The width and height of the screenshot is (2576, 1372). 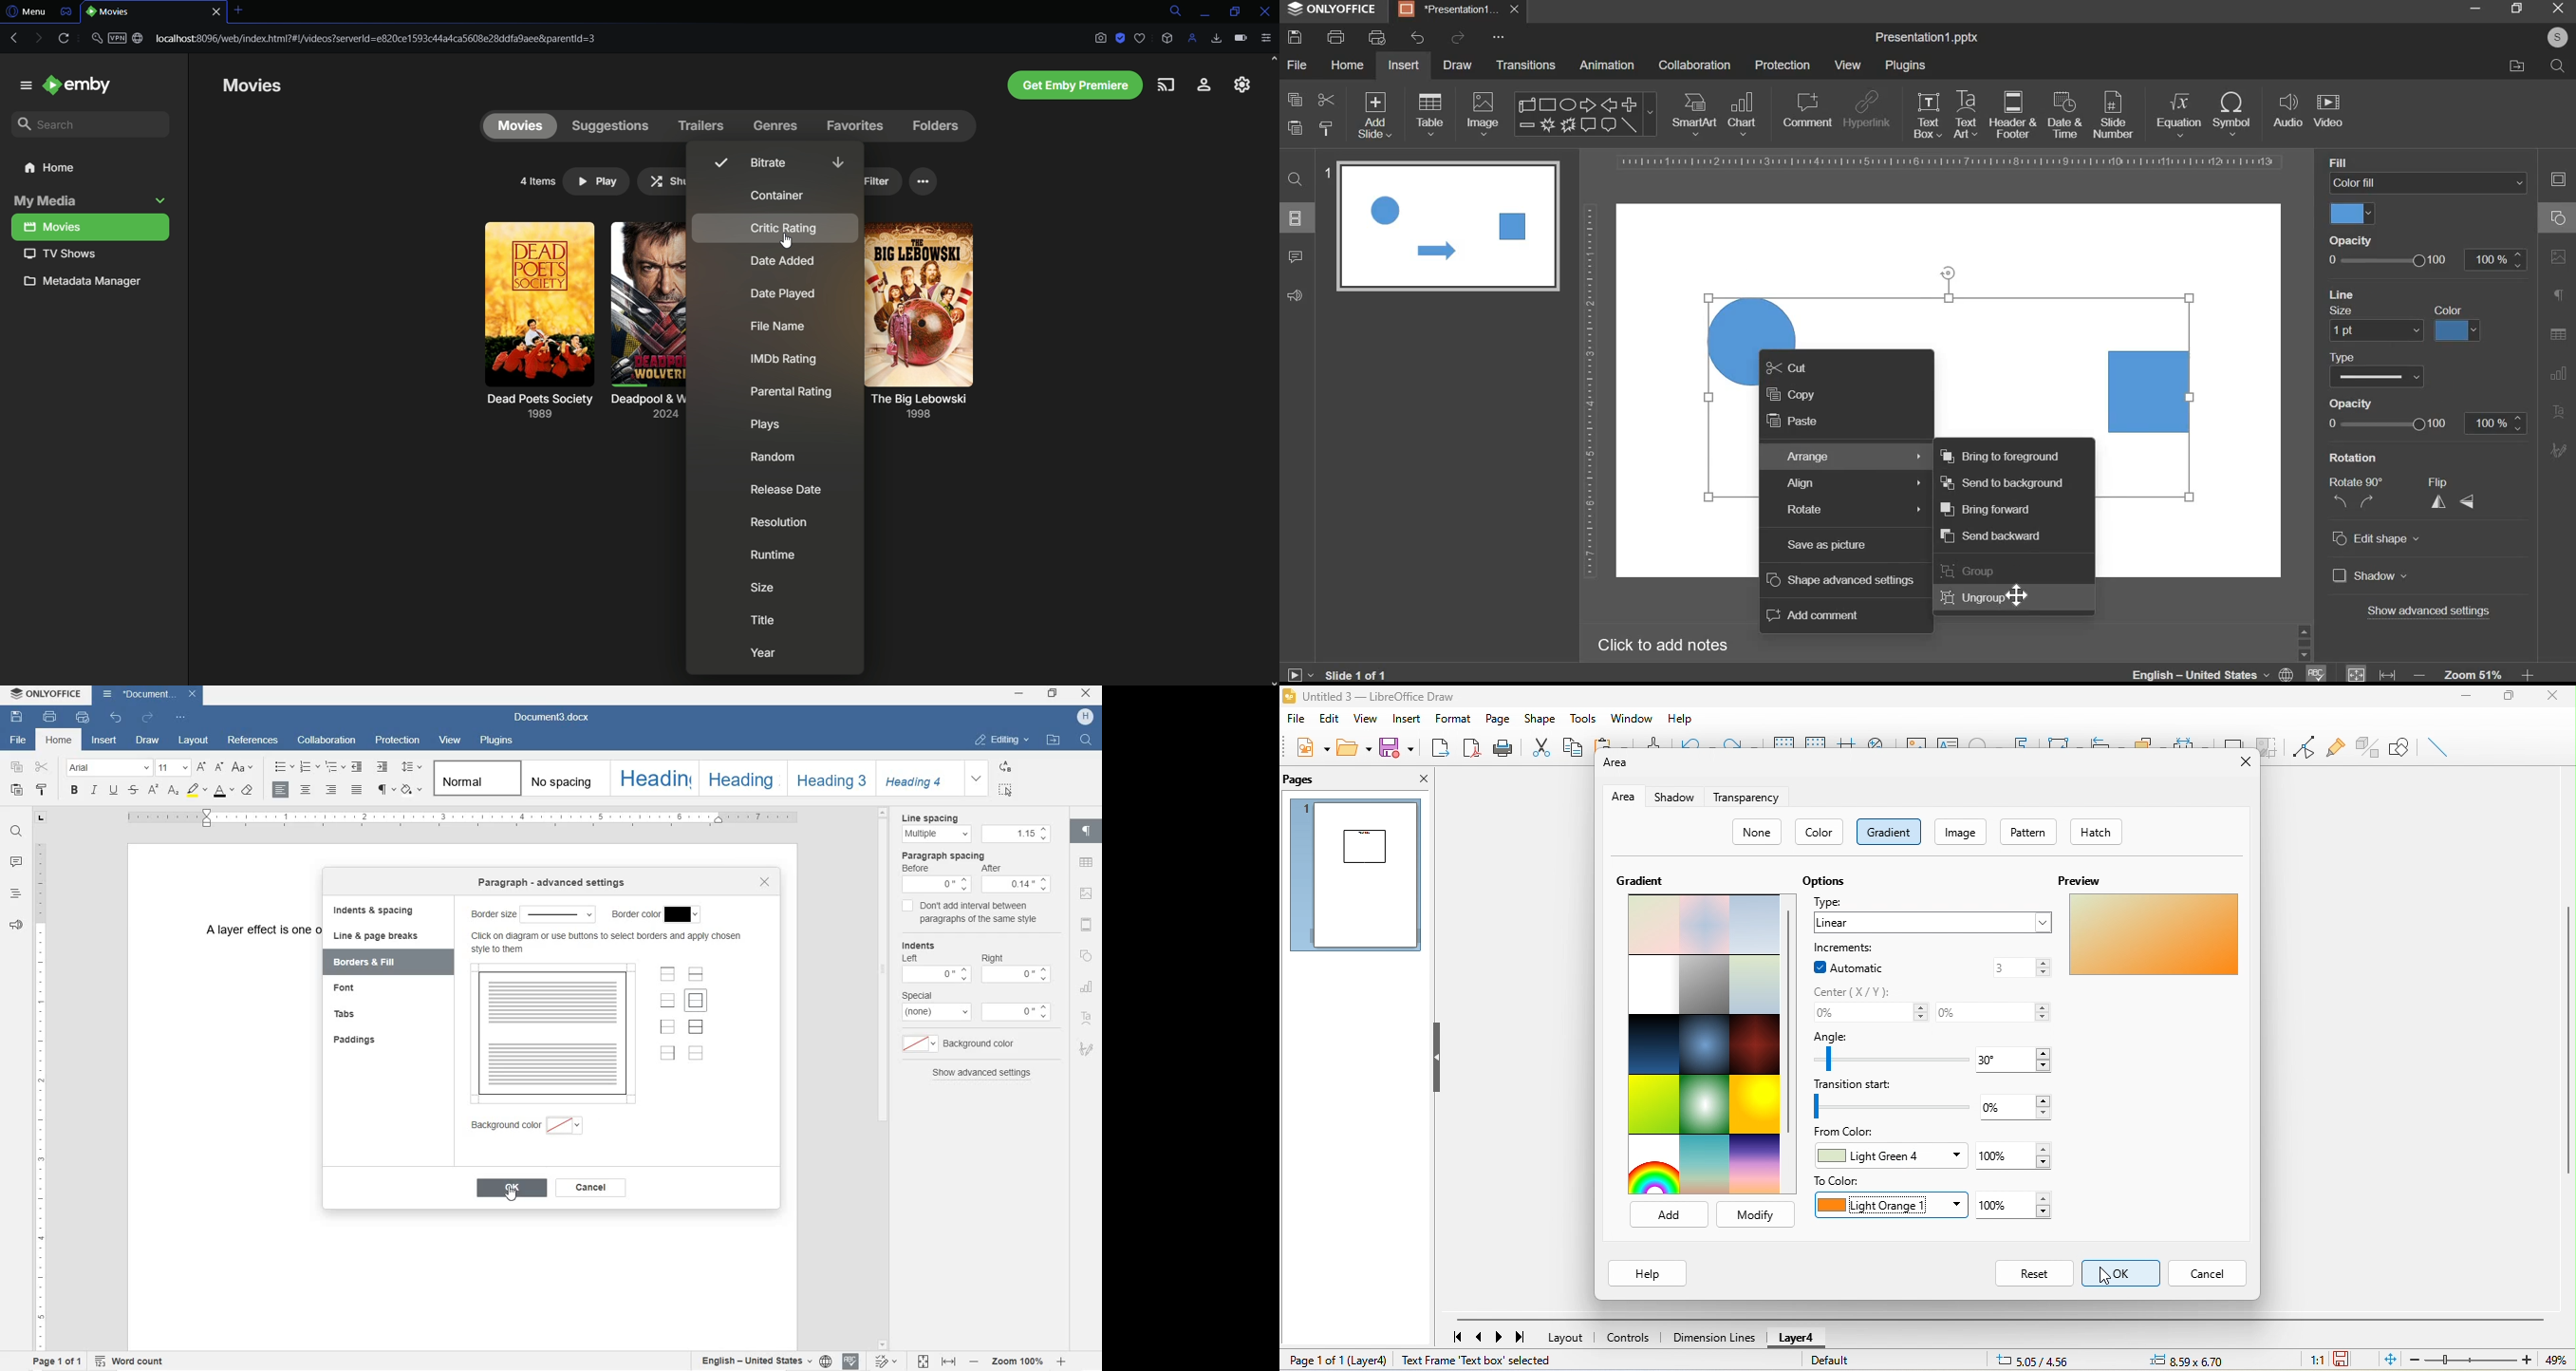 I want to click on none, so click(x=1758, y=833).